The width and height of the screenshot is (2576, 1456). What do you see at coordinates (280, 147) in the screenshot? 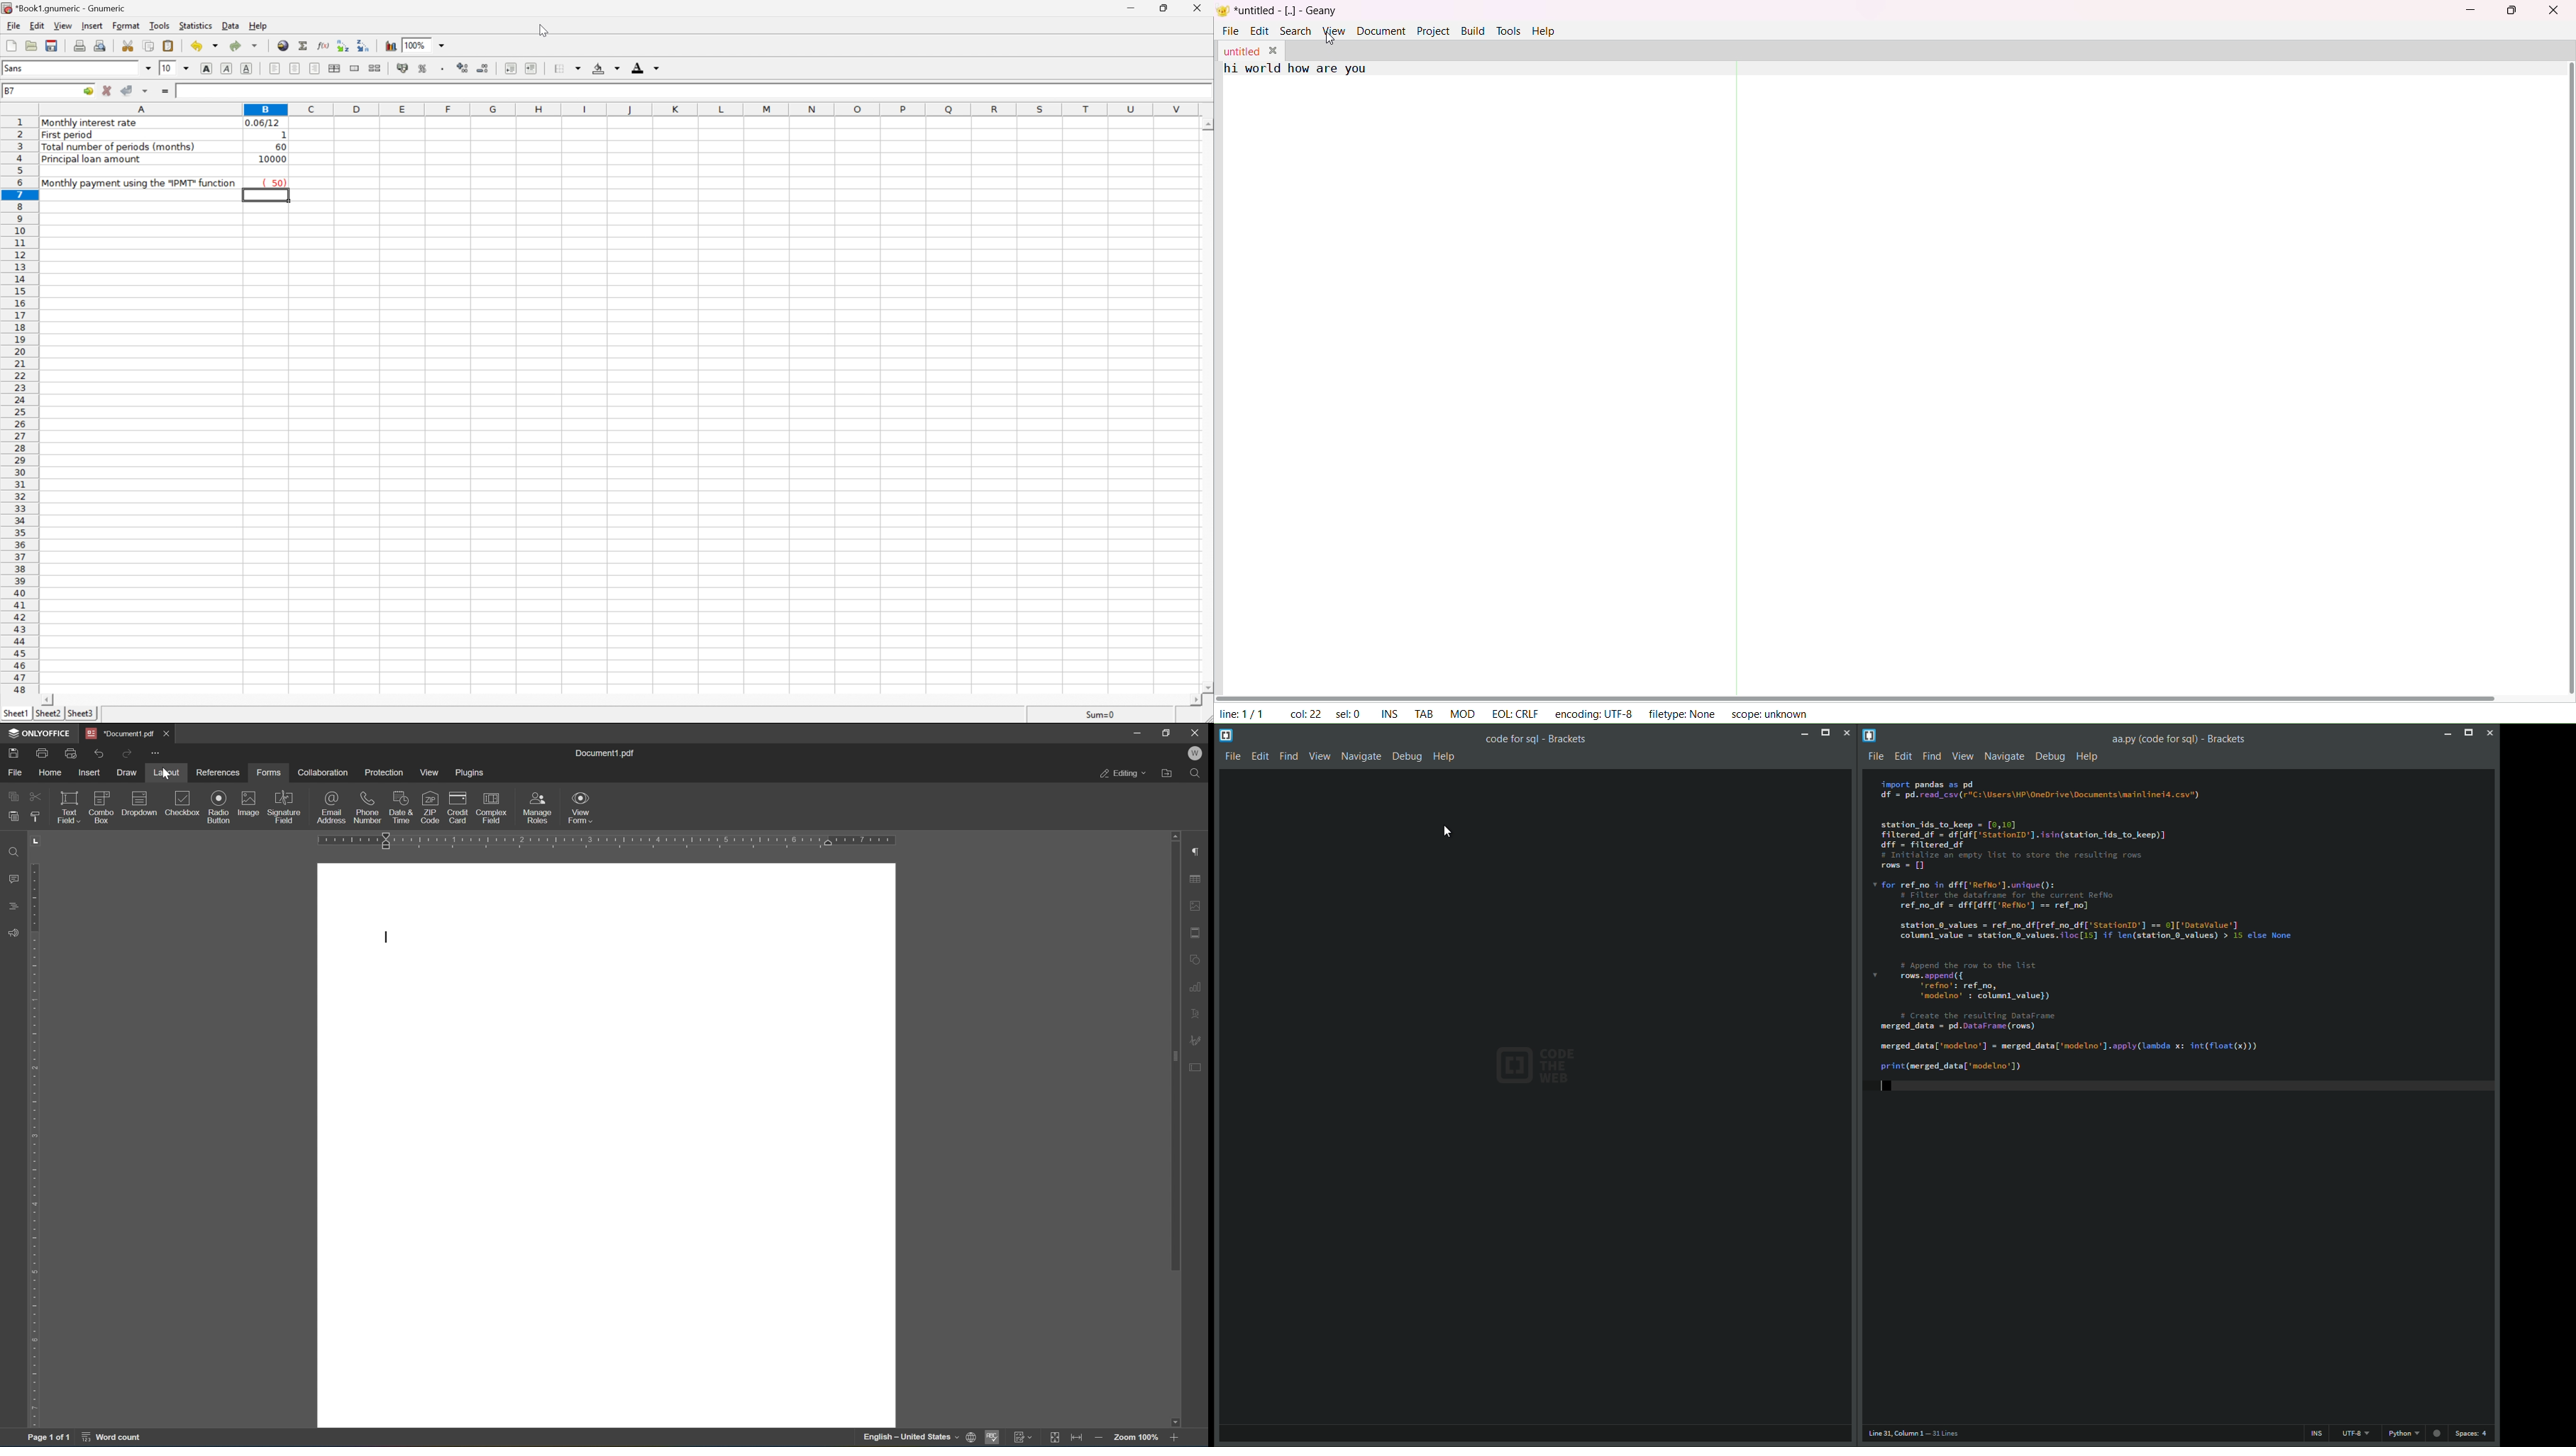
I see `60` at bounding box center [280, 147].